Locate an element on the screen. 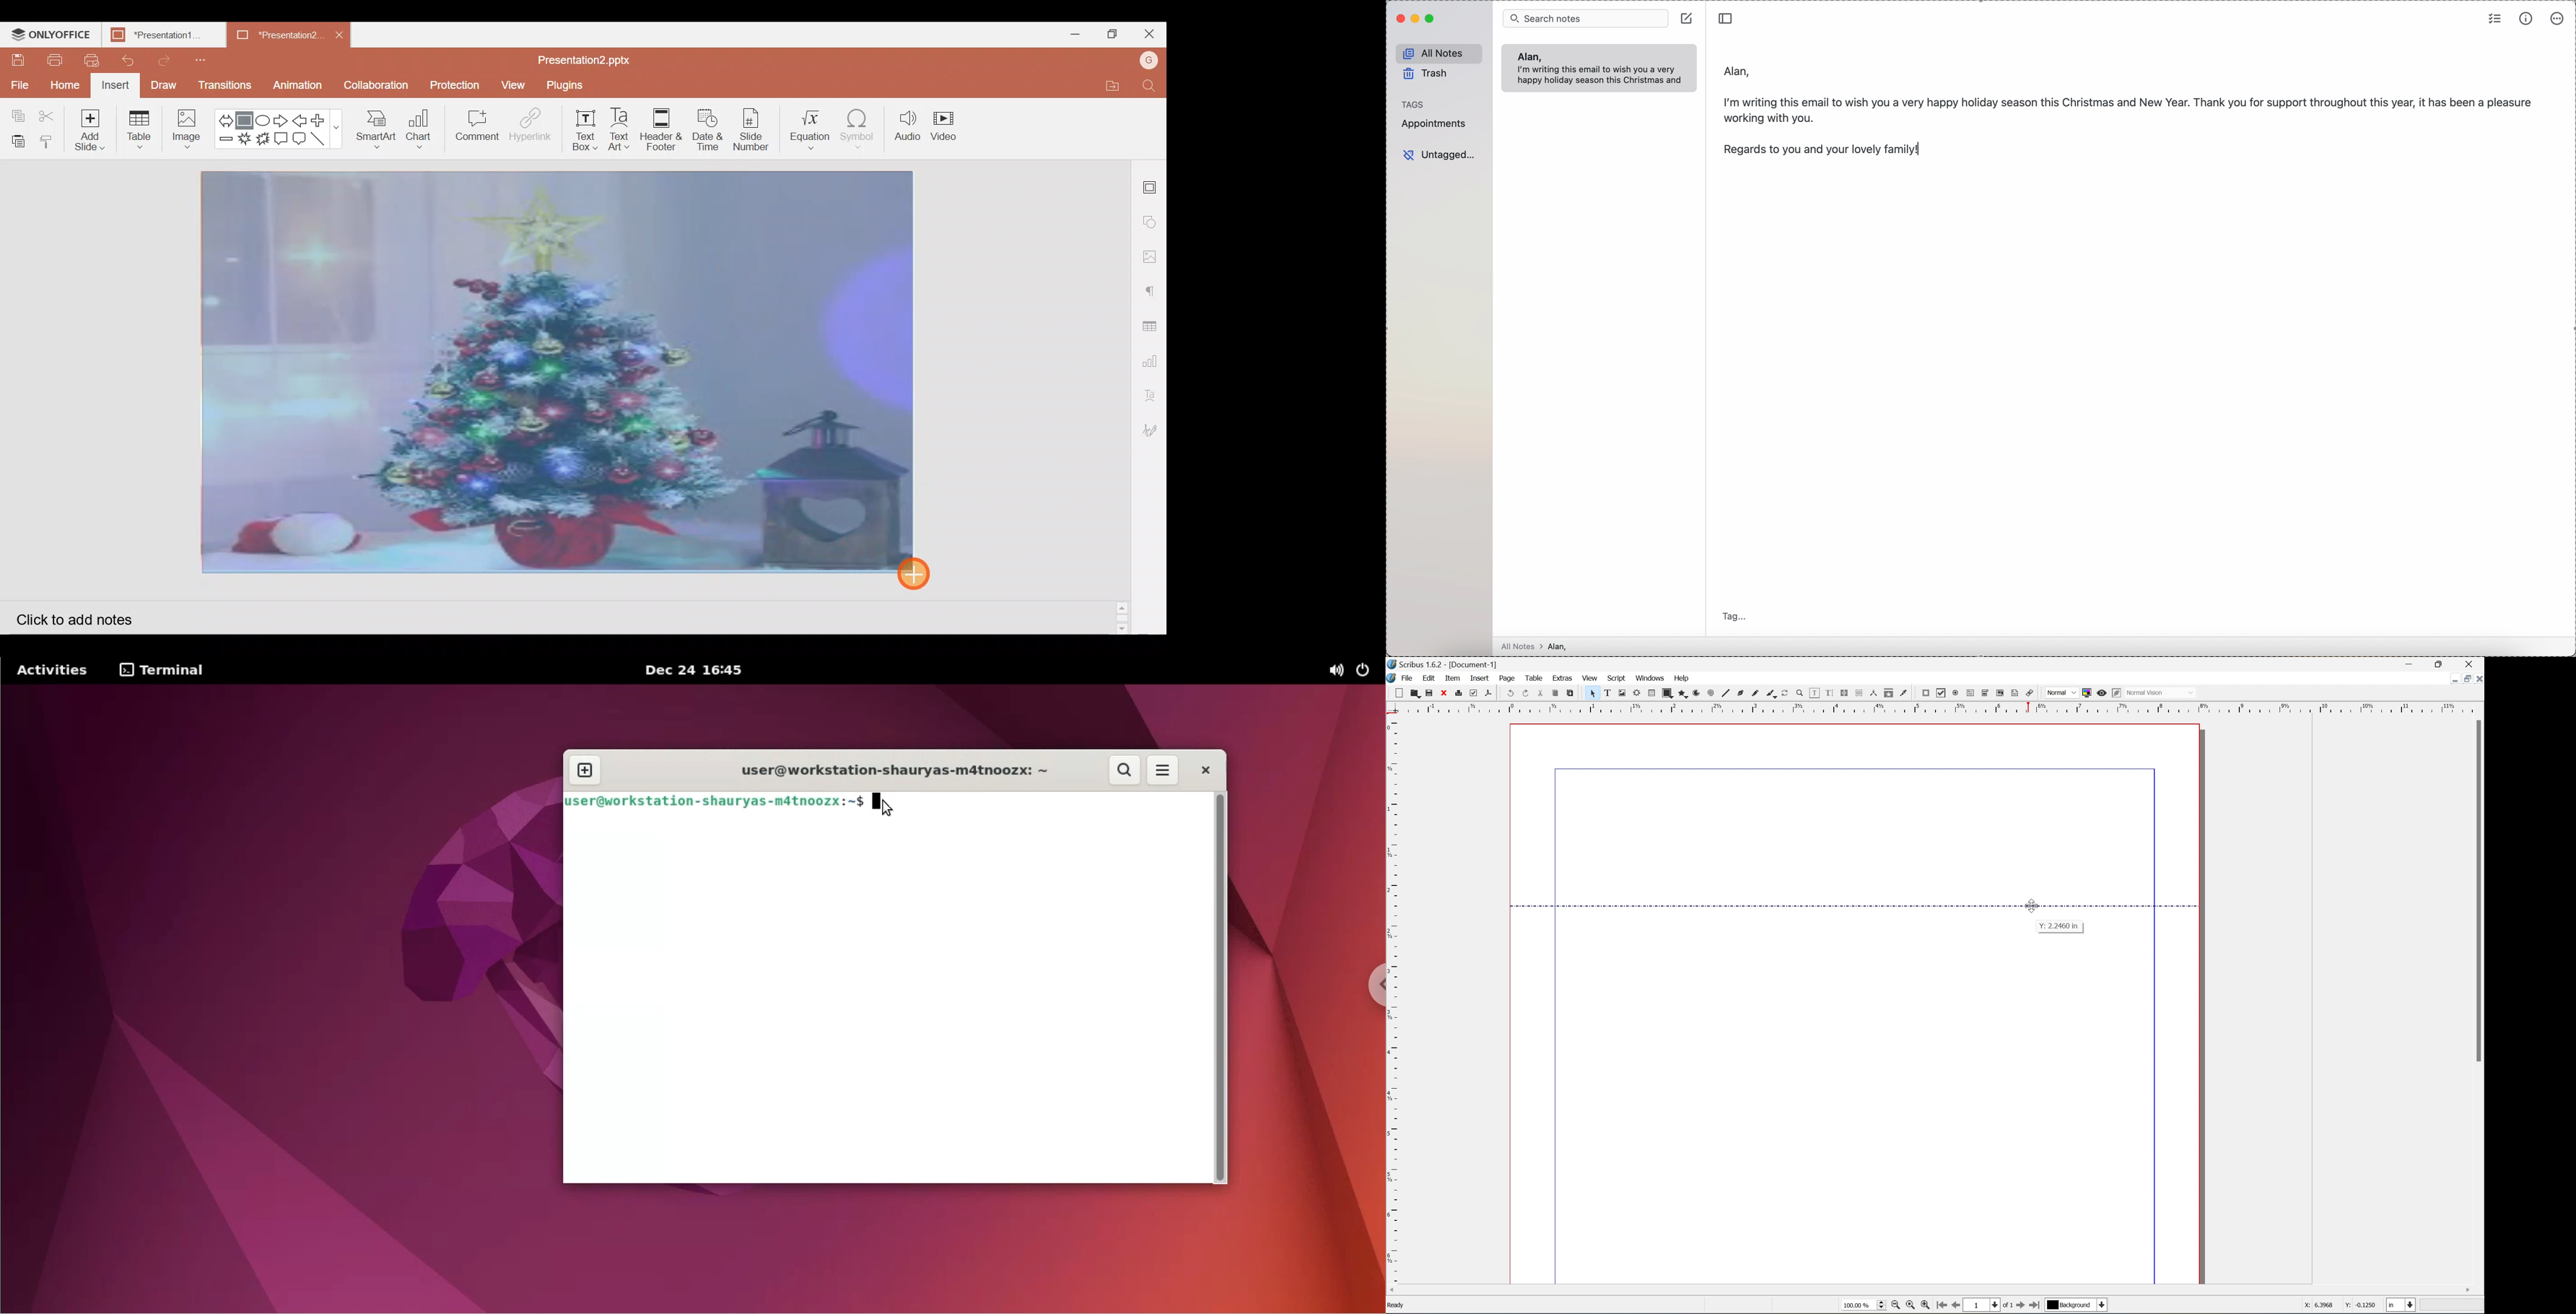 The width and height of the screenshot is (2576, 1316). Alan, is located at coordinates (1529, 56).